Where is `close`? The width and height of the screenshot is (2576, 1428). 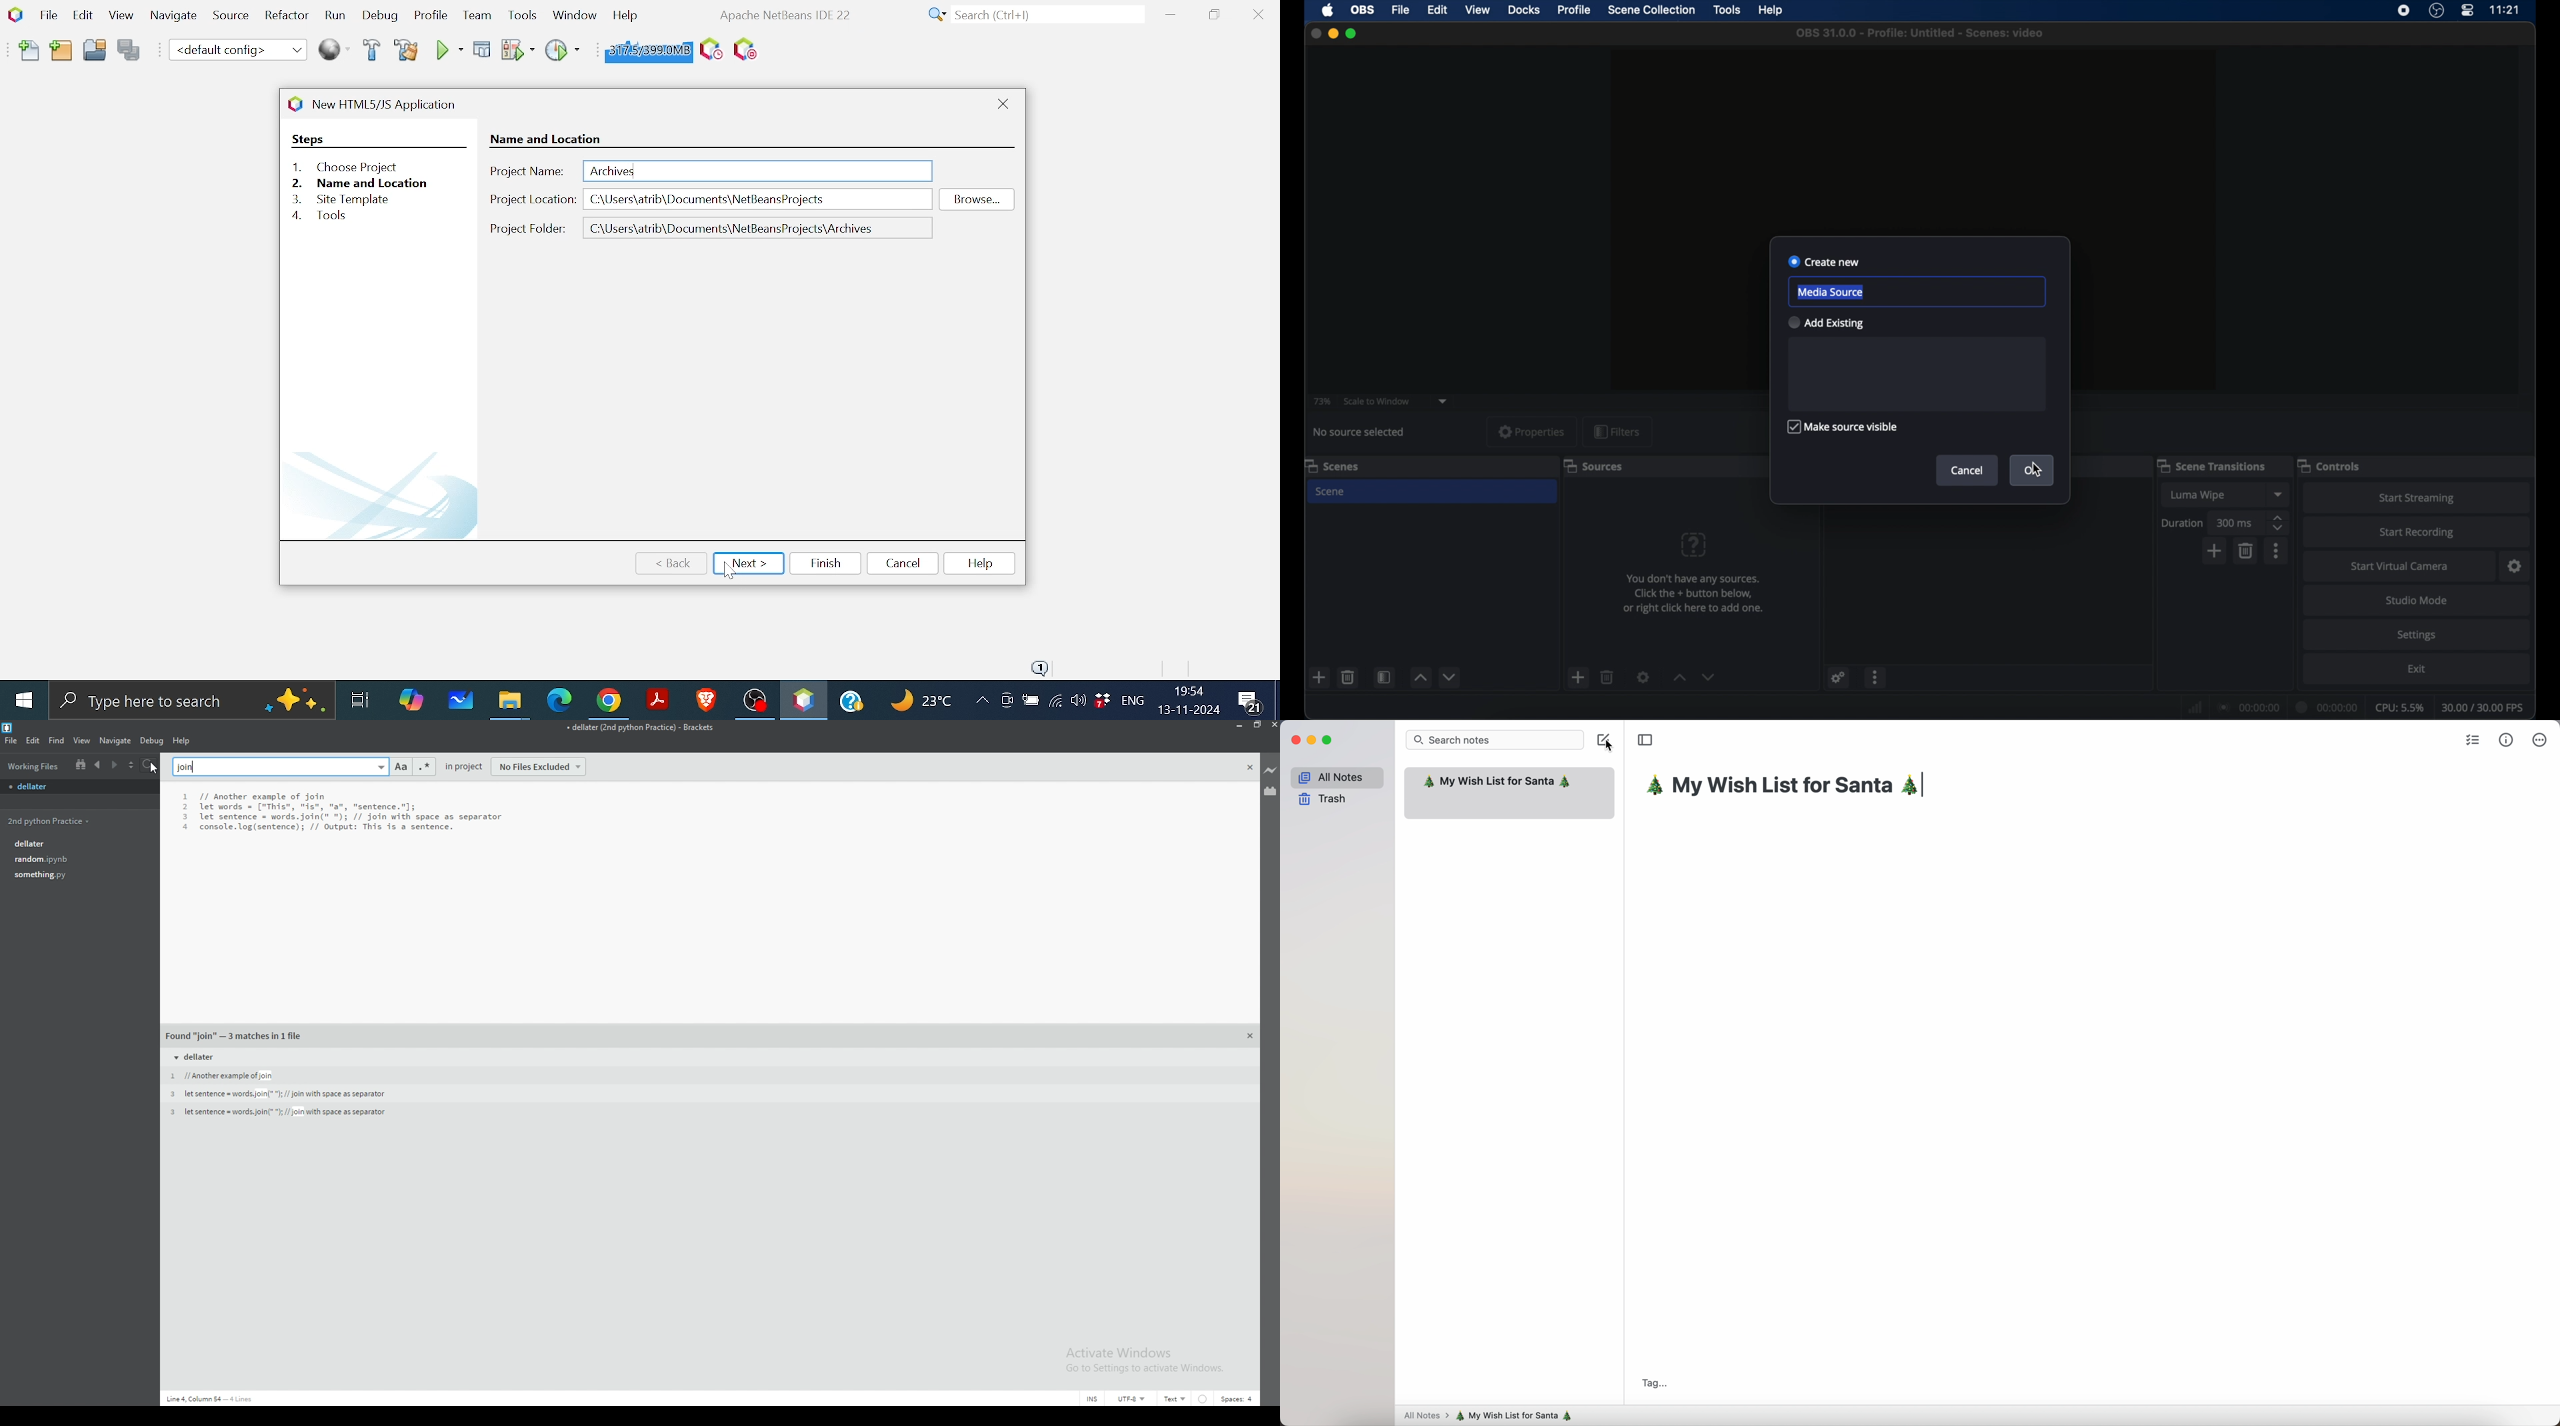
close is located at coordinates (1315, 33).